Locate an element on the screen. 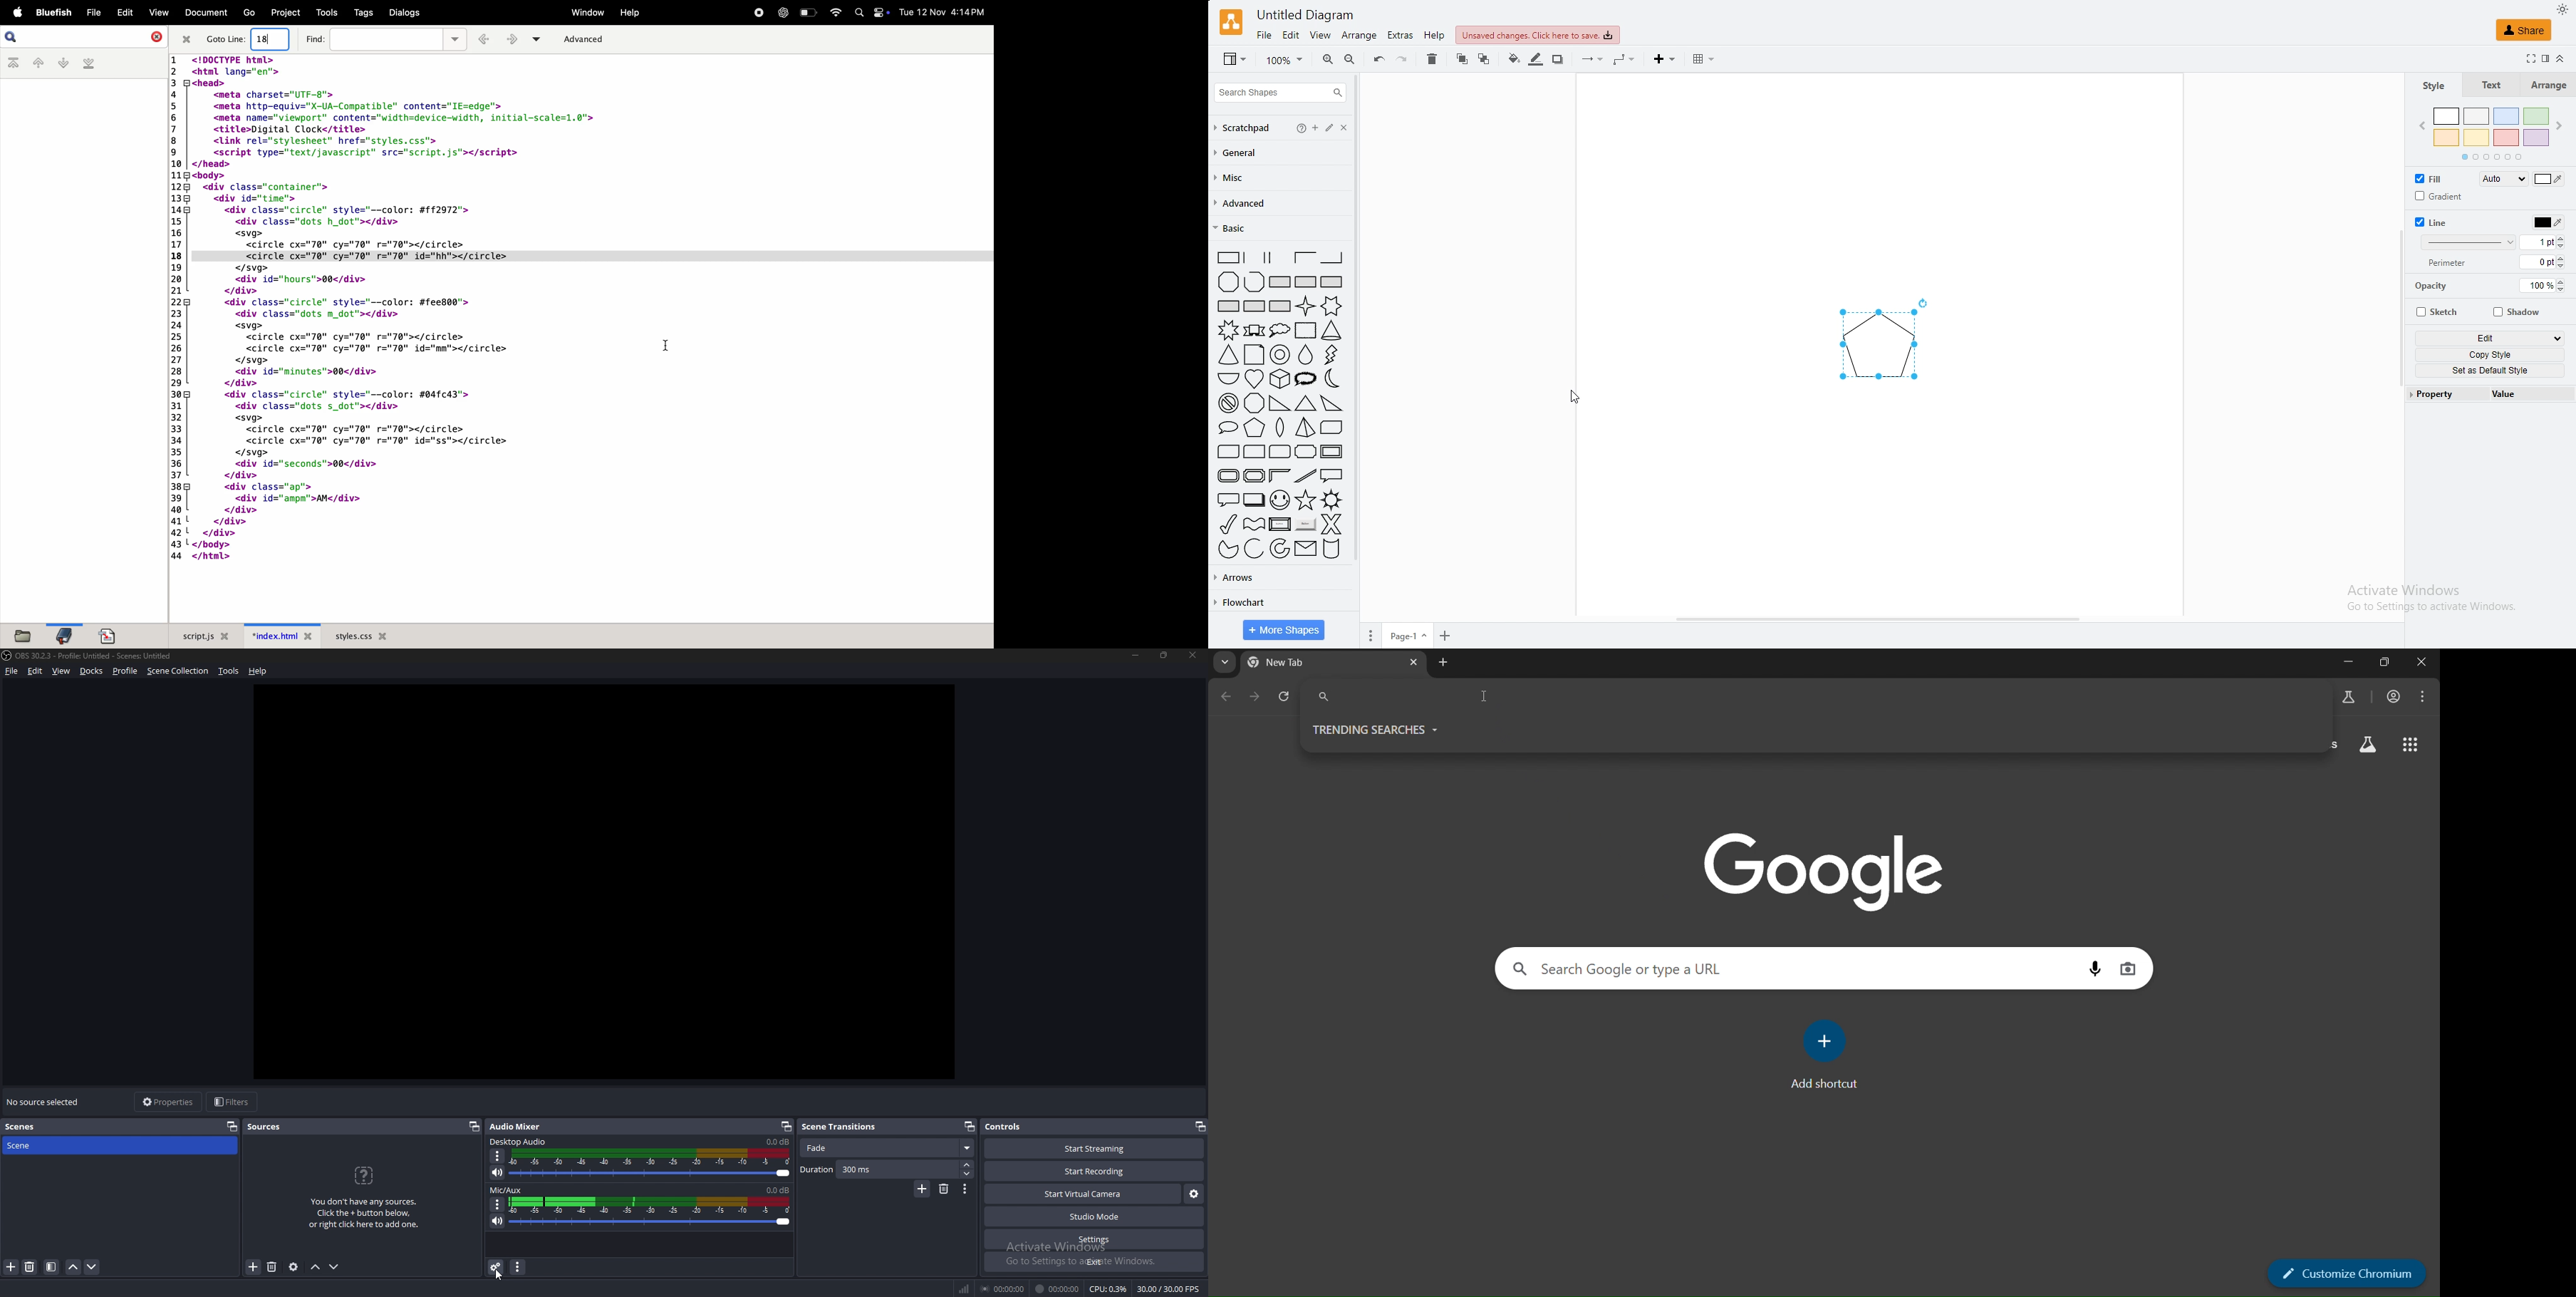  cone (adjustable) is located at coordinates (1229, 356).